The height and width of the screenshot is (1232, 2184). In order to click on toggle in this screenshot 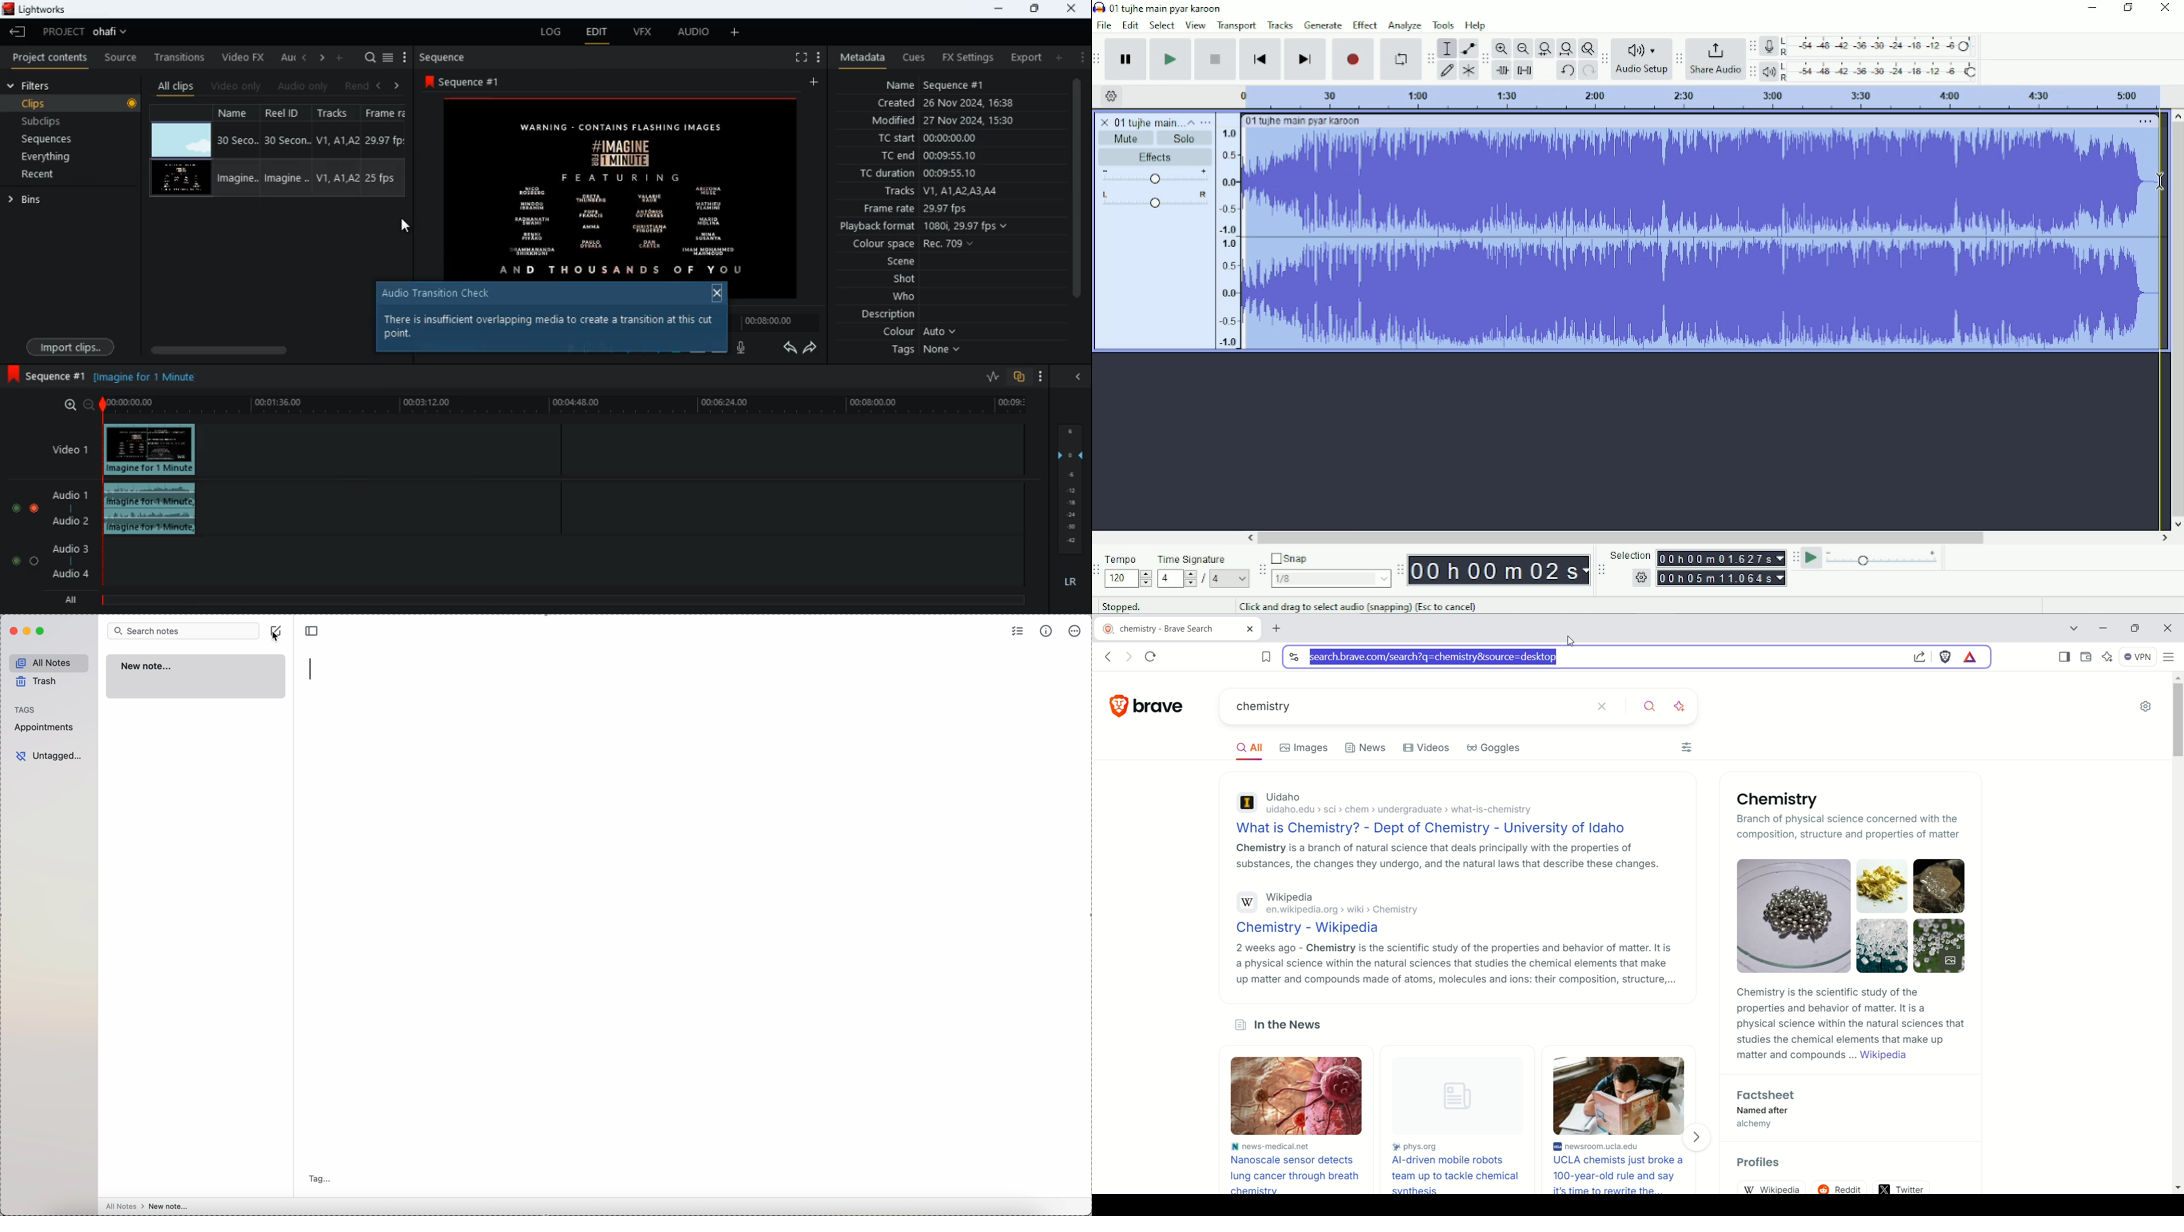, I will do `click(12, 560)`.